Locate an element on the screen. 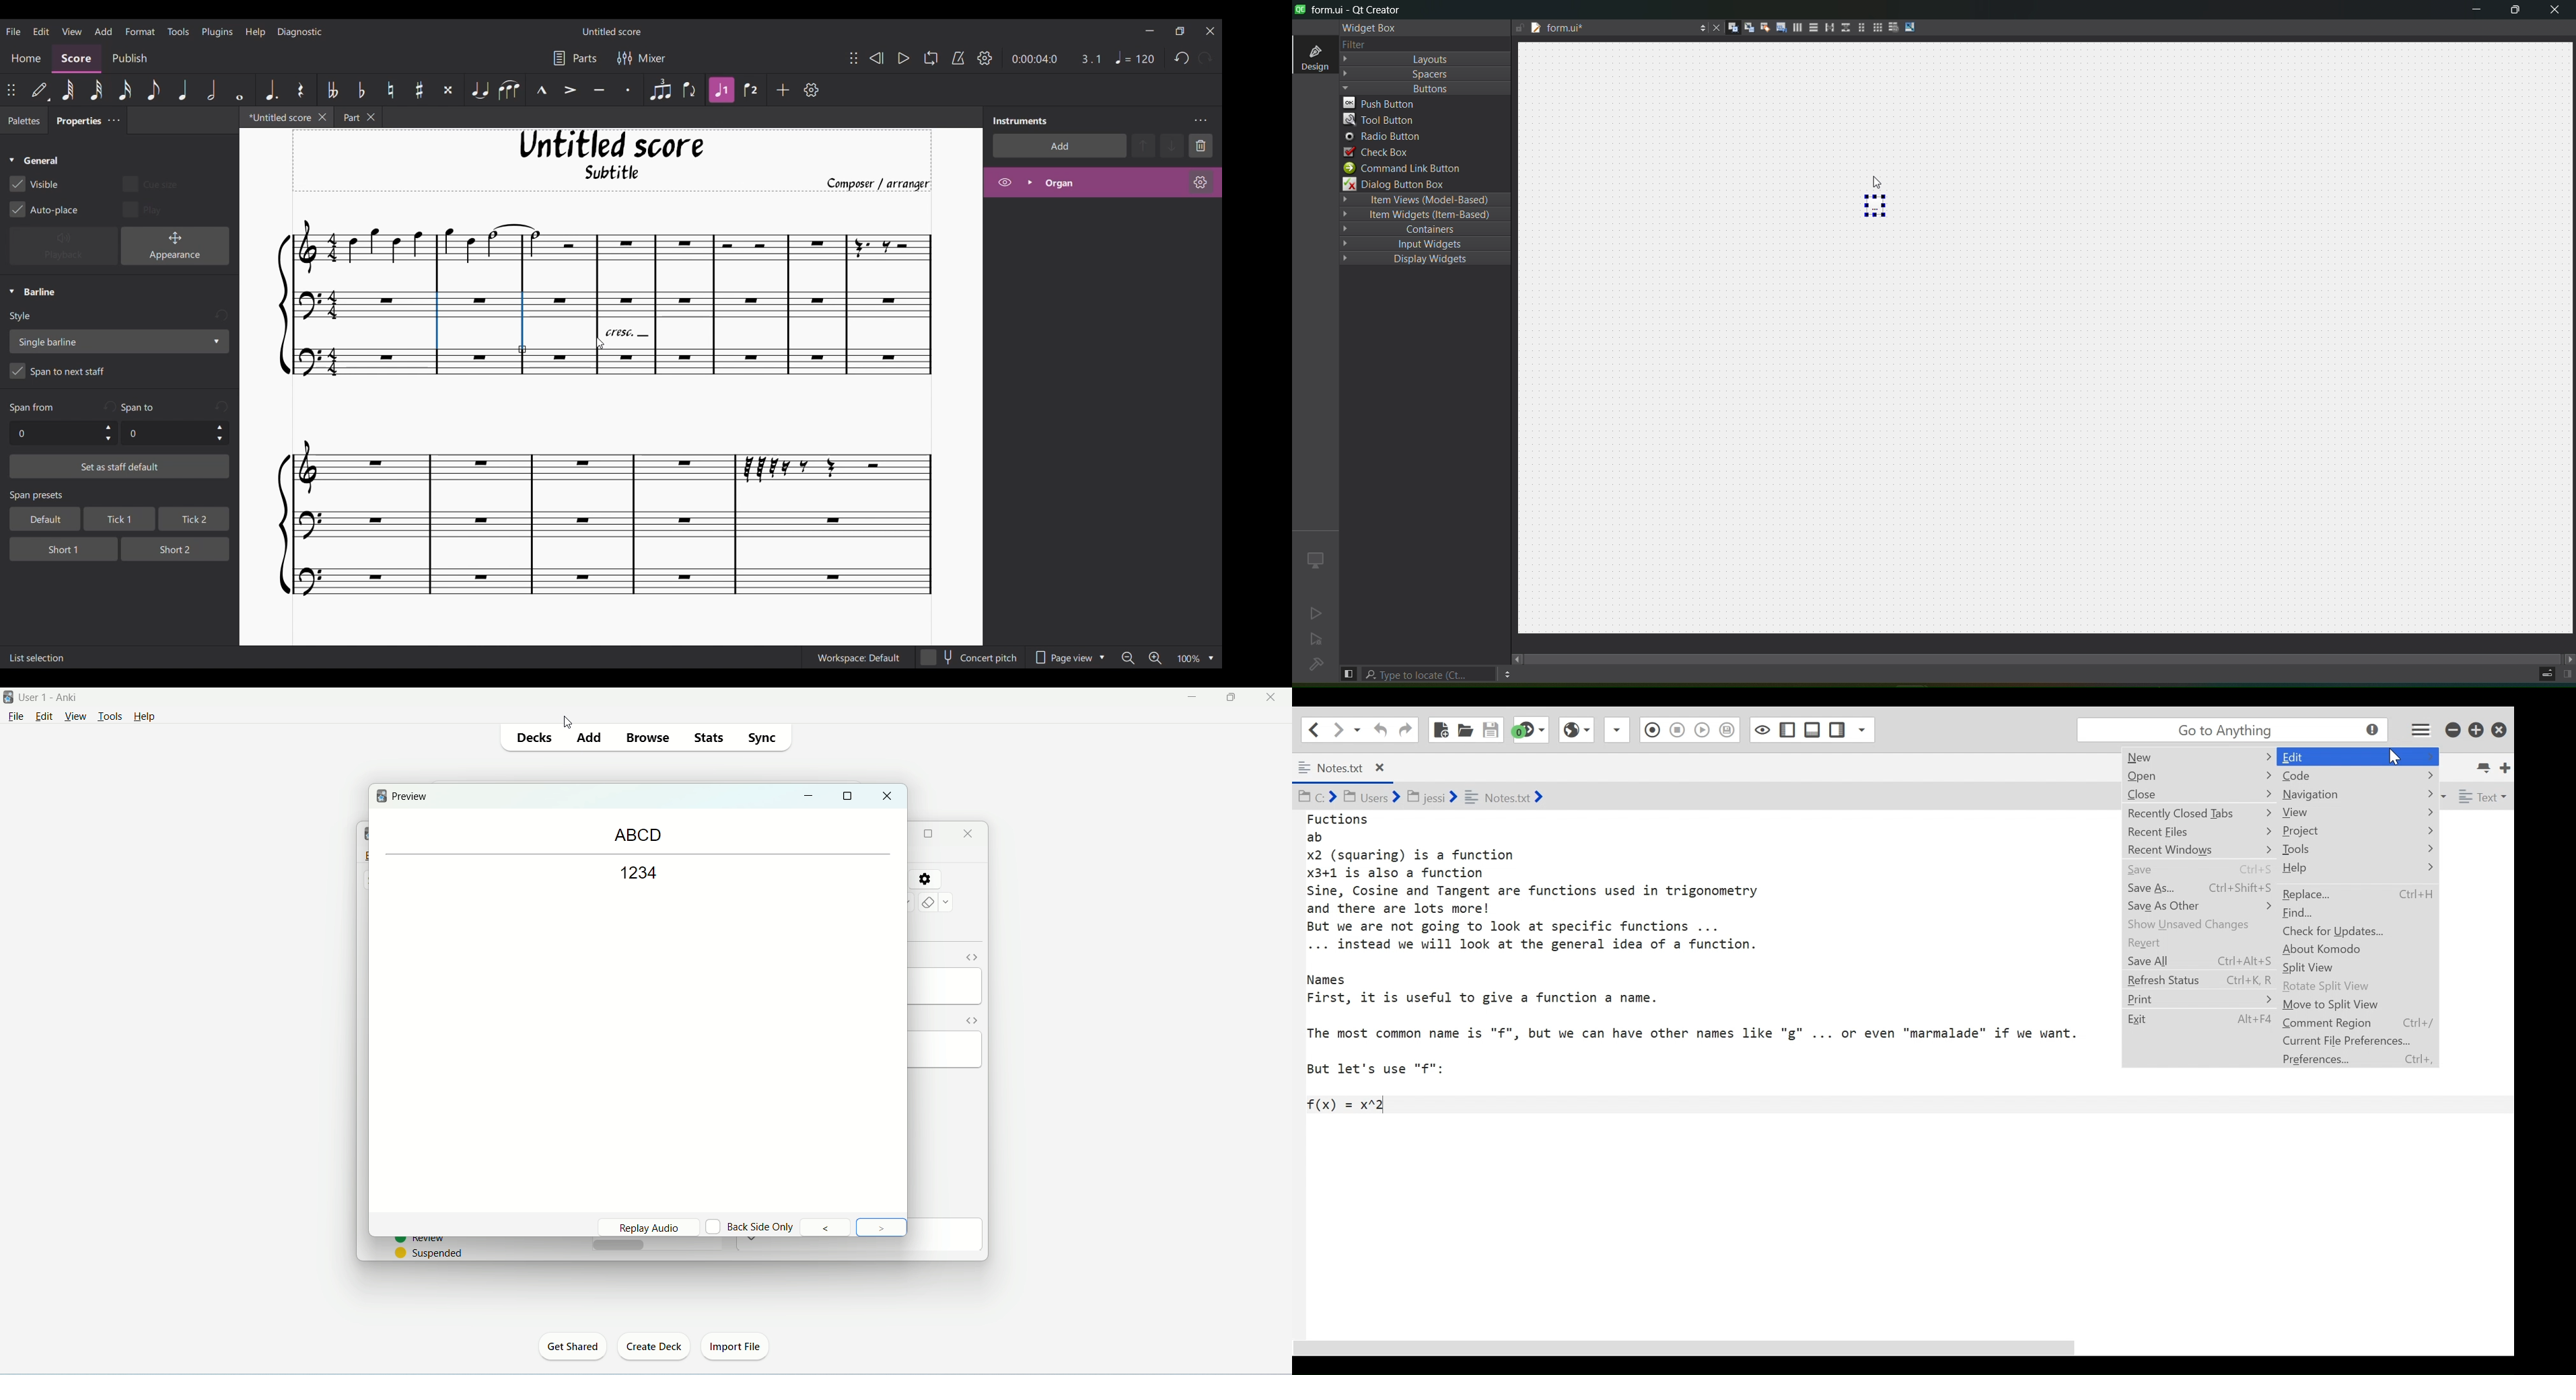 Image resolution: width=2576 pixels, height=1400 pixels. maximize is located at coordinates (1231, 698).